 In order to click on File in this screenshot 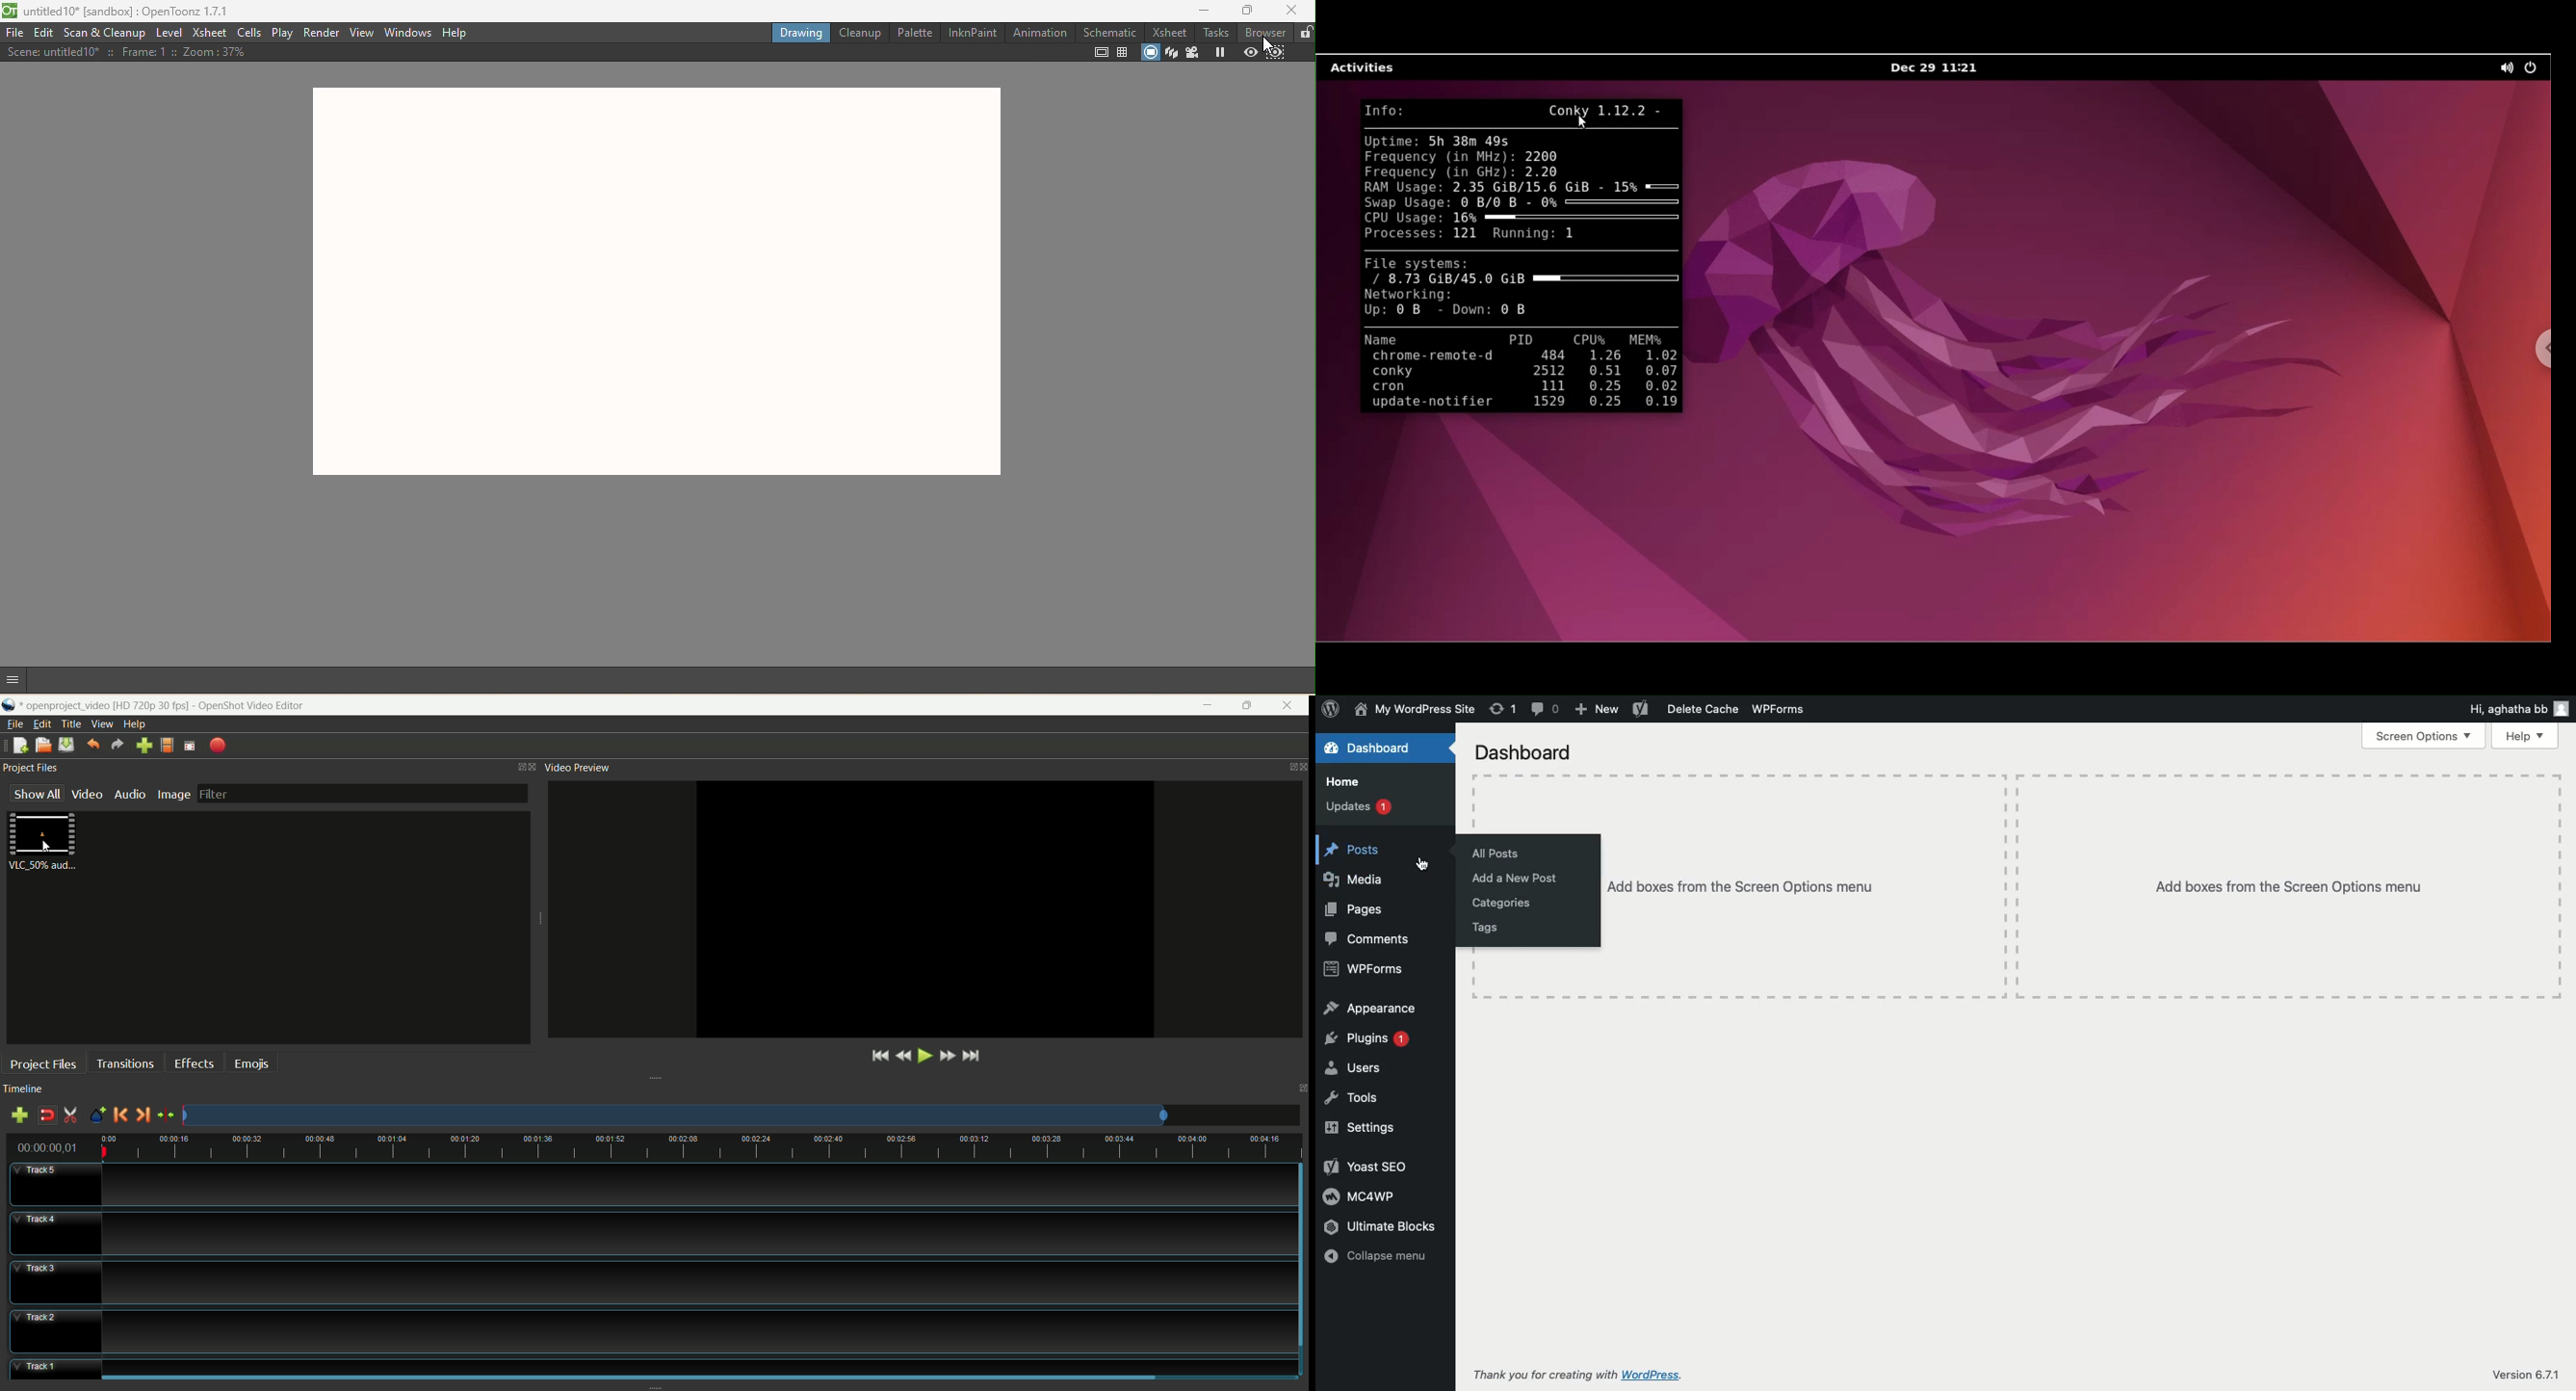, I will do `click(15, 34)`.